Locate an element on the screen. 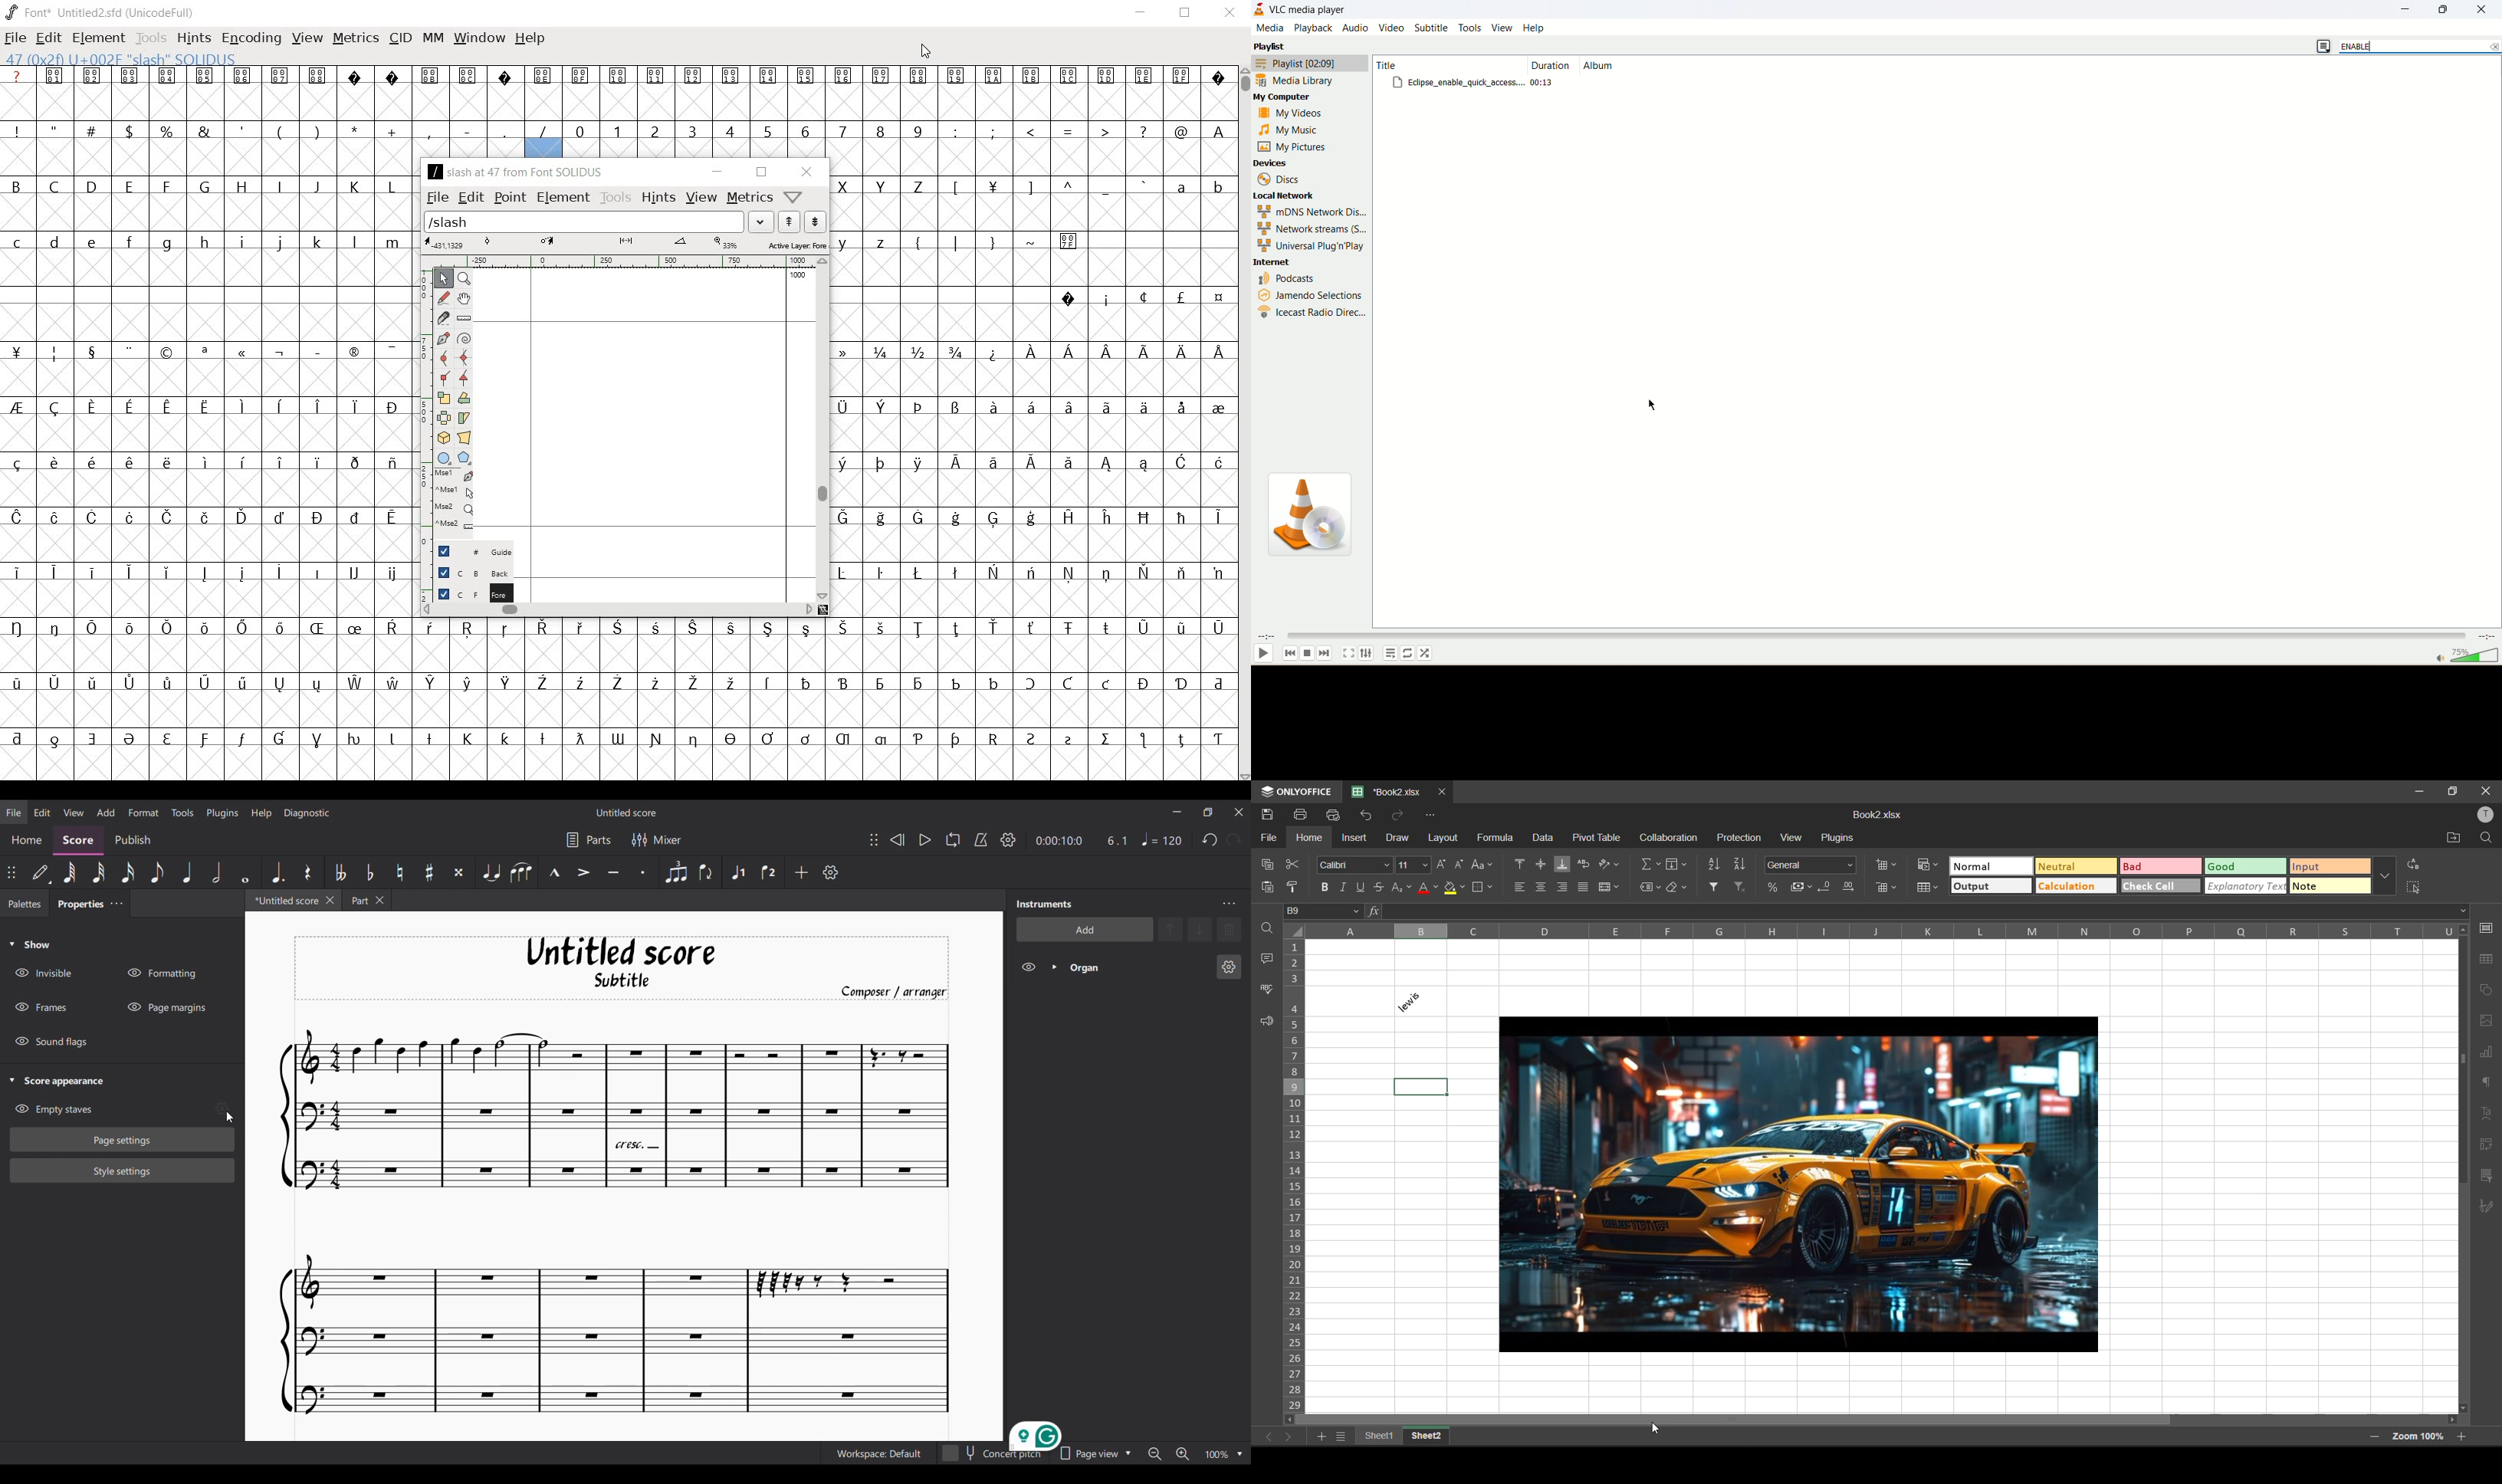 The height and width of the screenshot is (1484, 2520). Tie is located at coordinates (491, 872).